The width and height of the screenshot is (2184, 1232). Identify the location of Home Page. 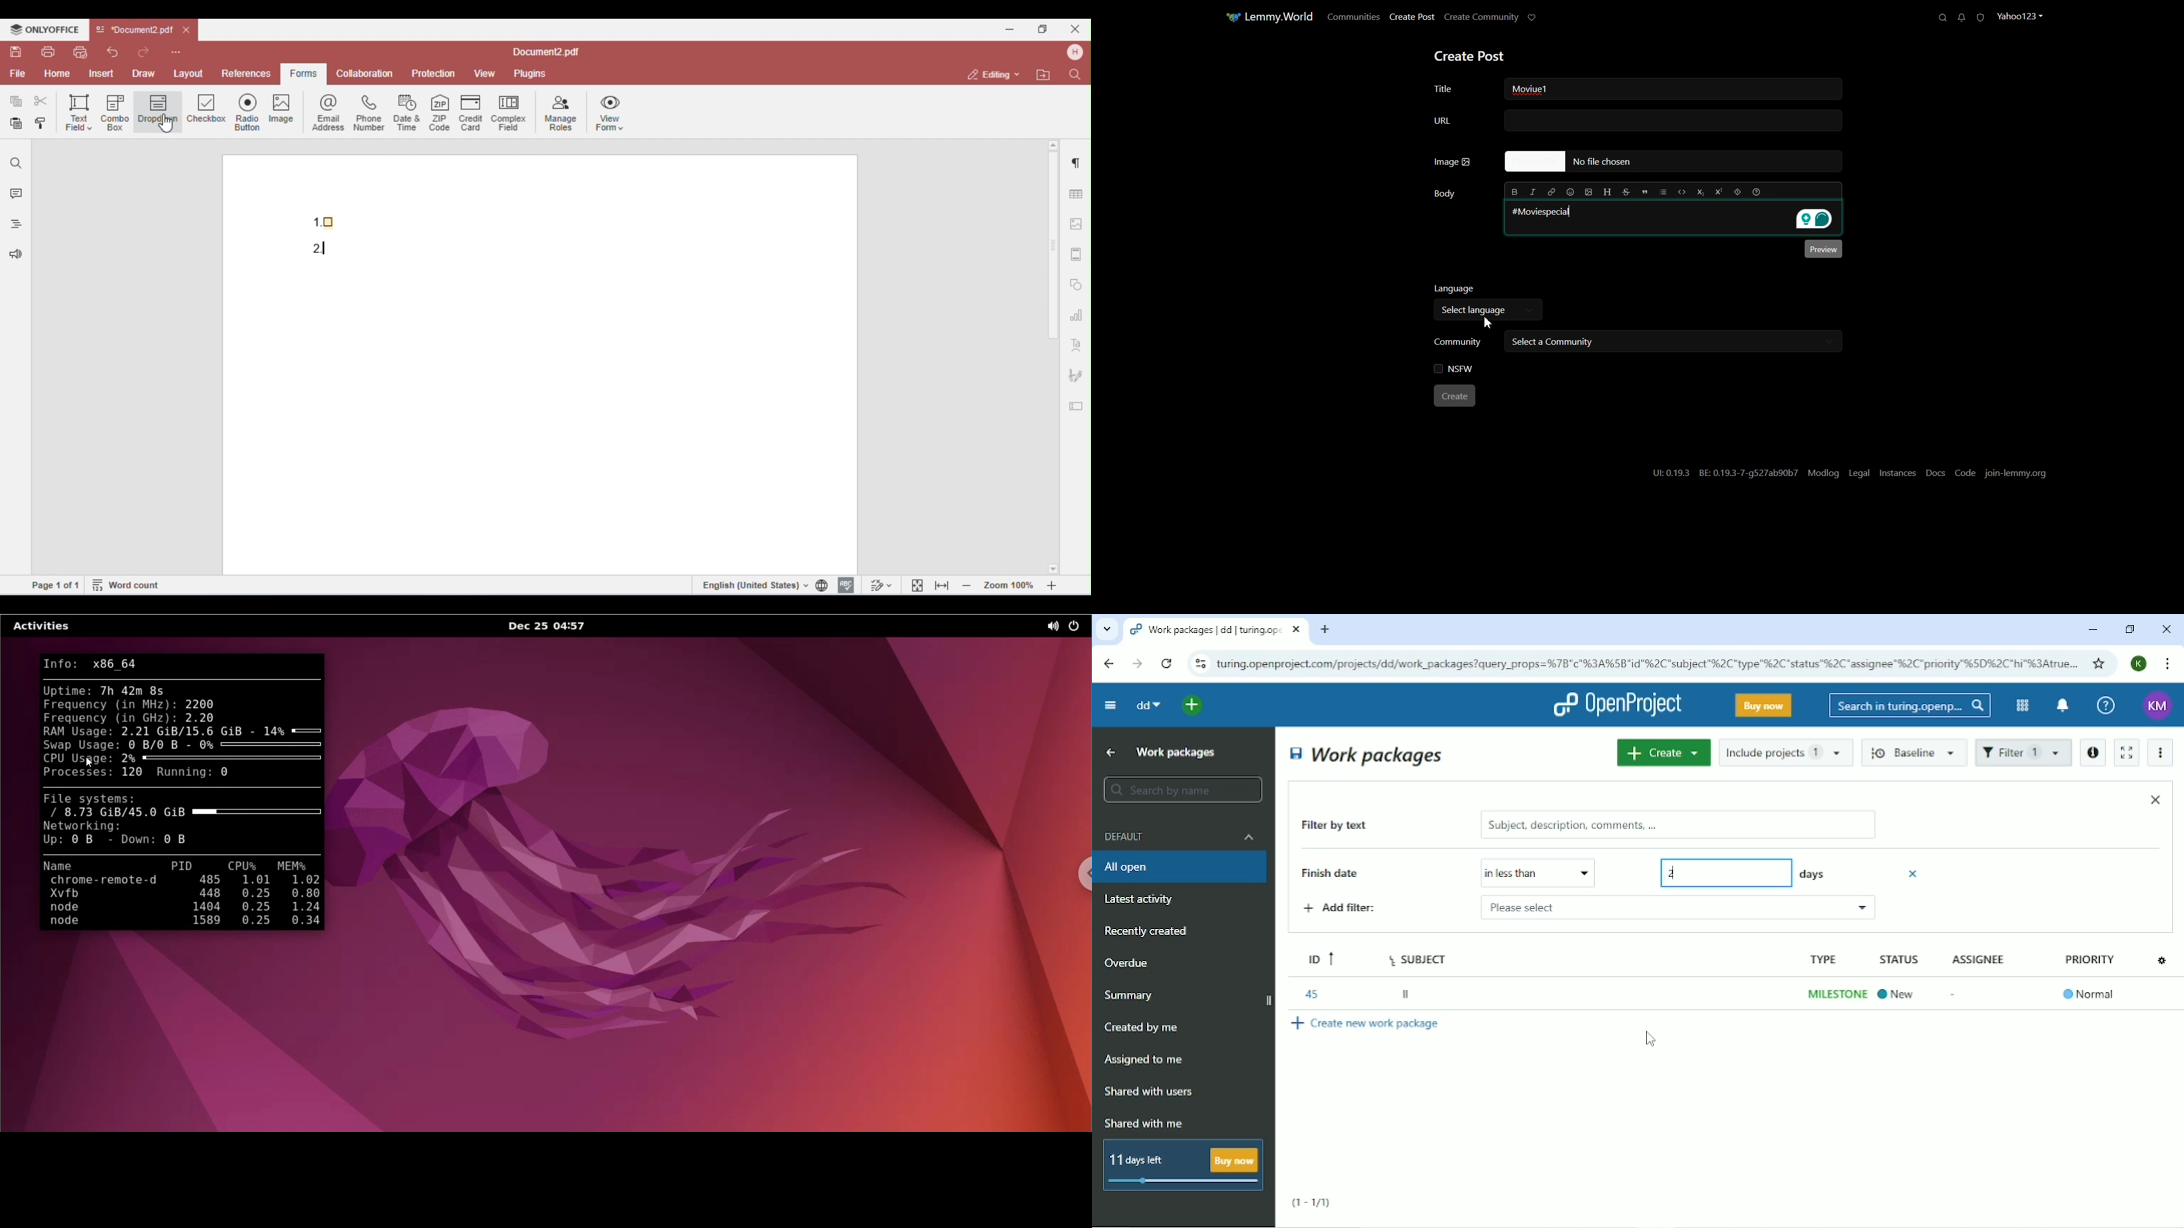
(1267, 17).